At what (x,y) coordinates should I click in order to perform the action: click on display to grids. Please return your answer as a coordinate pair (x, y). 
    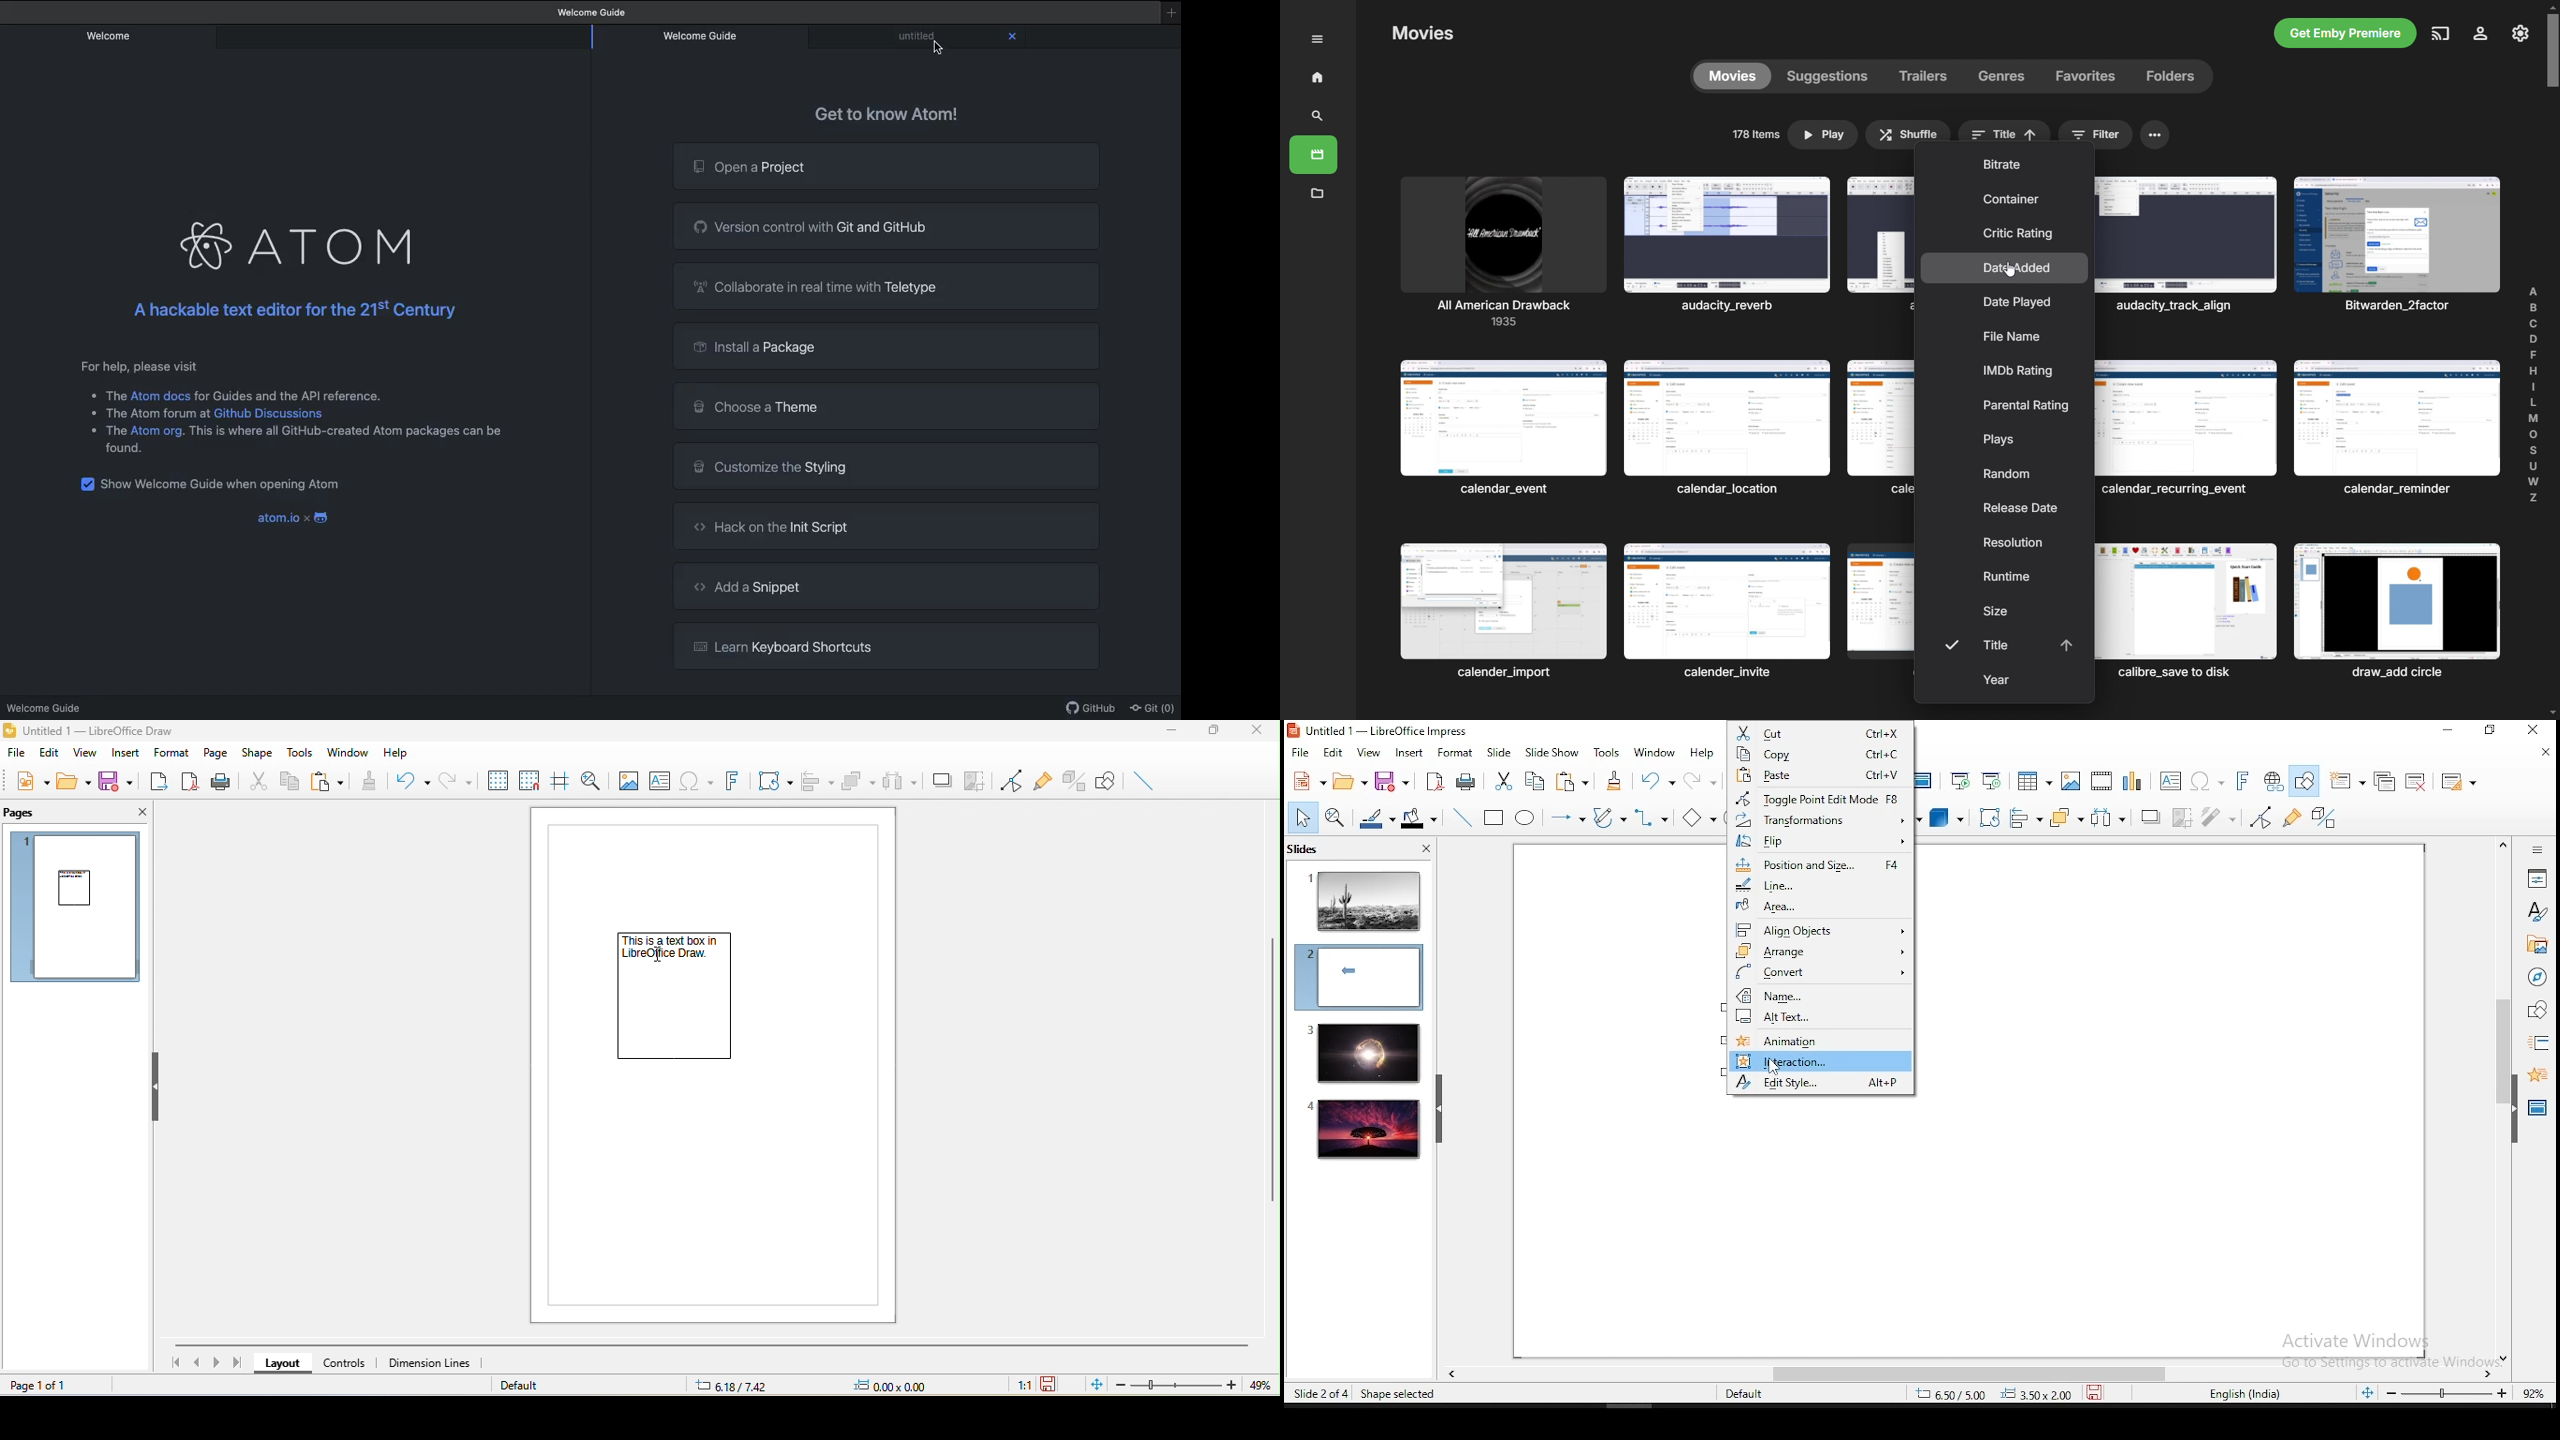
    Looking at the image, I should click on (496, 781).